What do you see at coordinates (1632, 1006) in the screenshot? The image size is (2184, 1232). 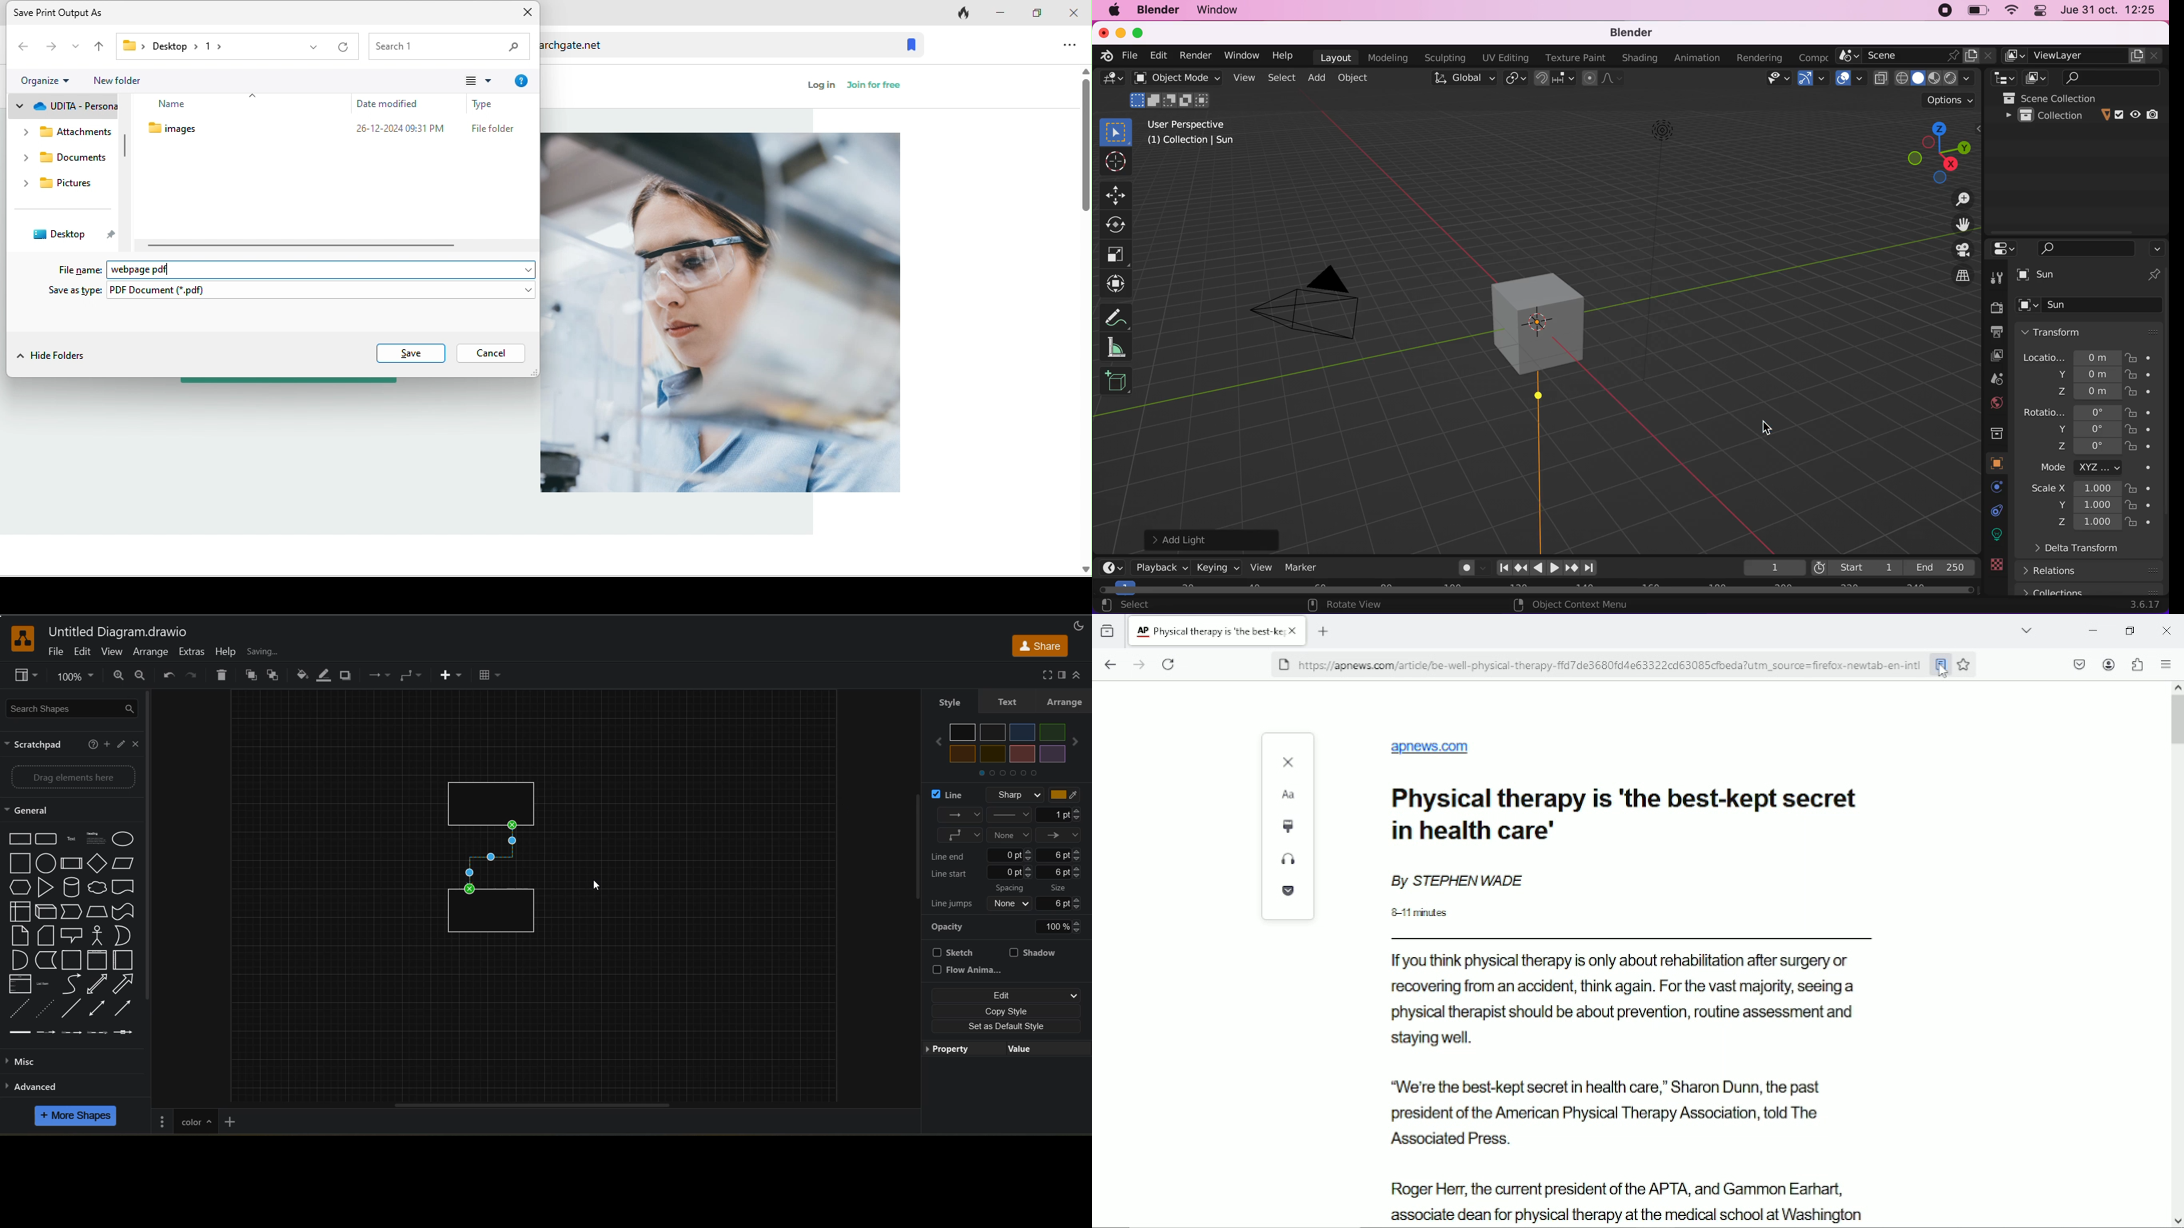 I see `Physical therapy is 'the best-kept secretin health care’ By STEPHEN WADE—If you think physical therapy is only about rehabilitation after surgery or recovering from an accident, think again. For the vast majority, seeing a physical therapist should be about prevention, routine assessment and staying well.“We're the best-kept secret in health care,” Sharon Dunn, the past president of the American Physical Therapy Association, told The Associated Press. Roger Her, the current president of the APTA, and Gammon Earhart, associate dean for physical therapy at the medical school at Washington` at bounding box center [1632, 1006].